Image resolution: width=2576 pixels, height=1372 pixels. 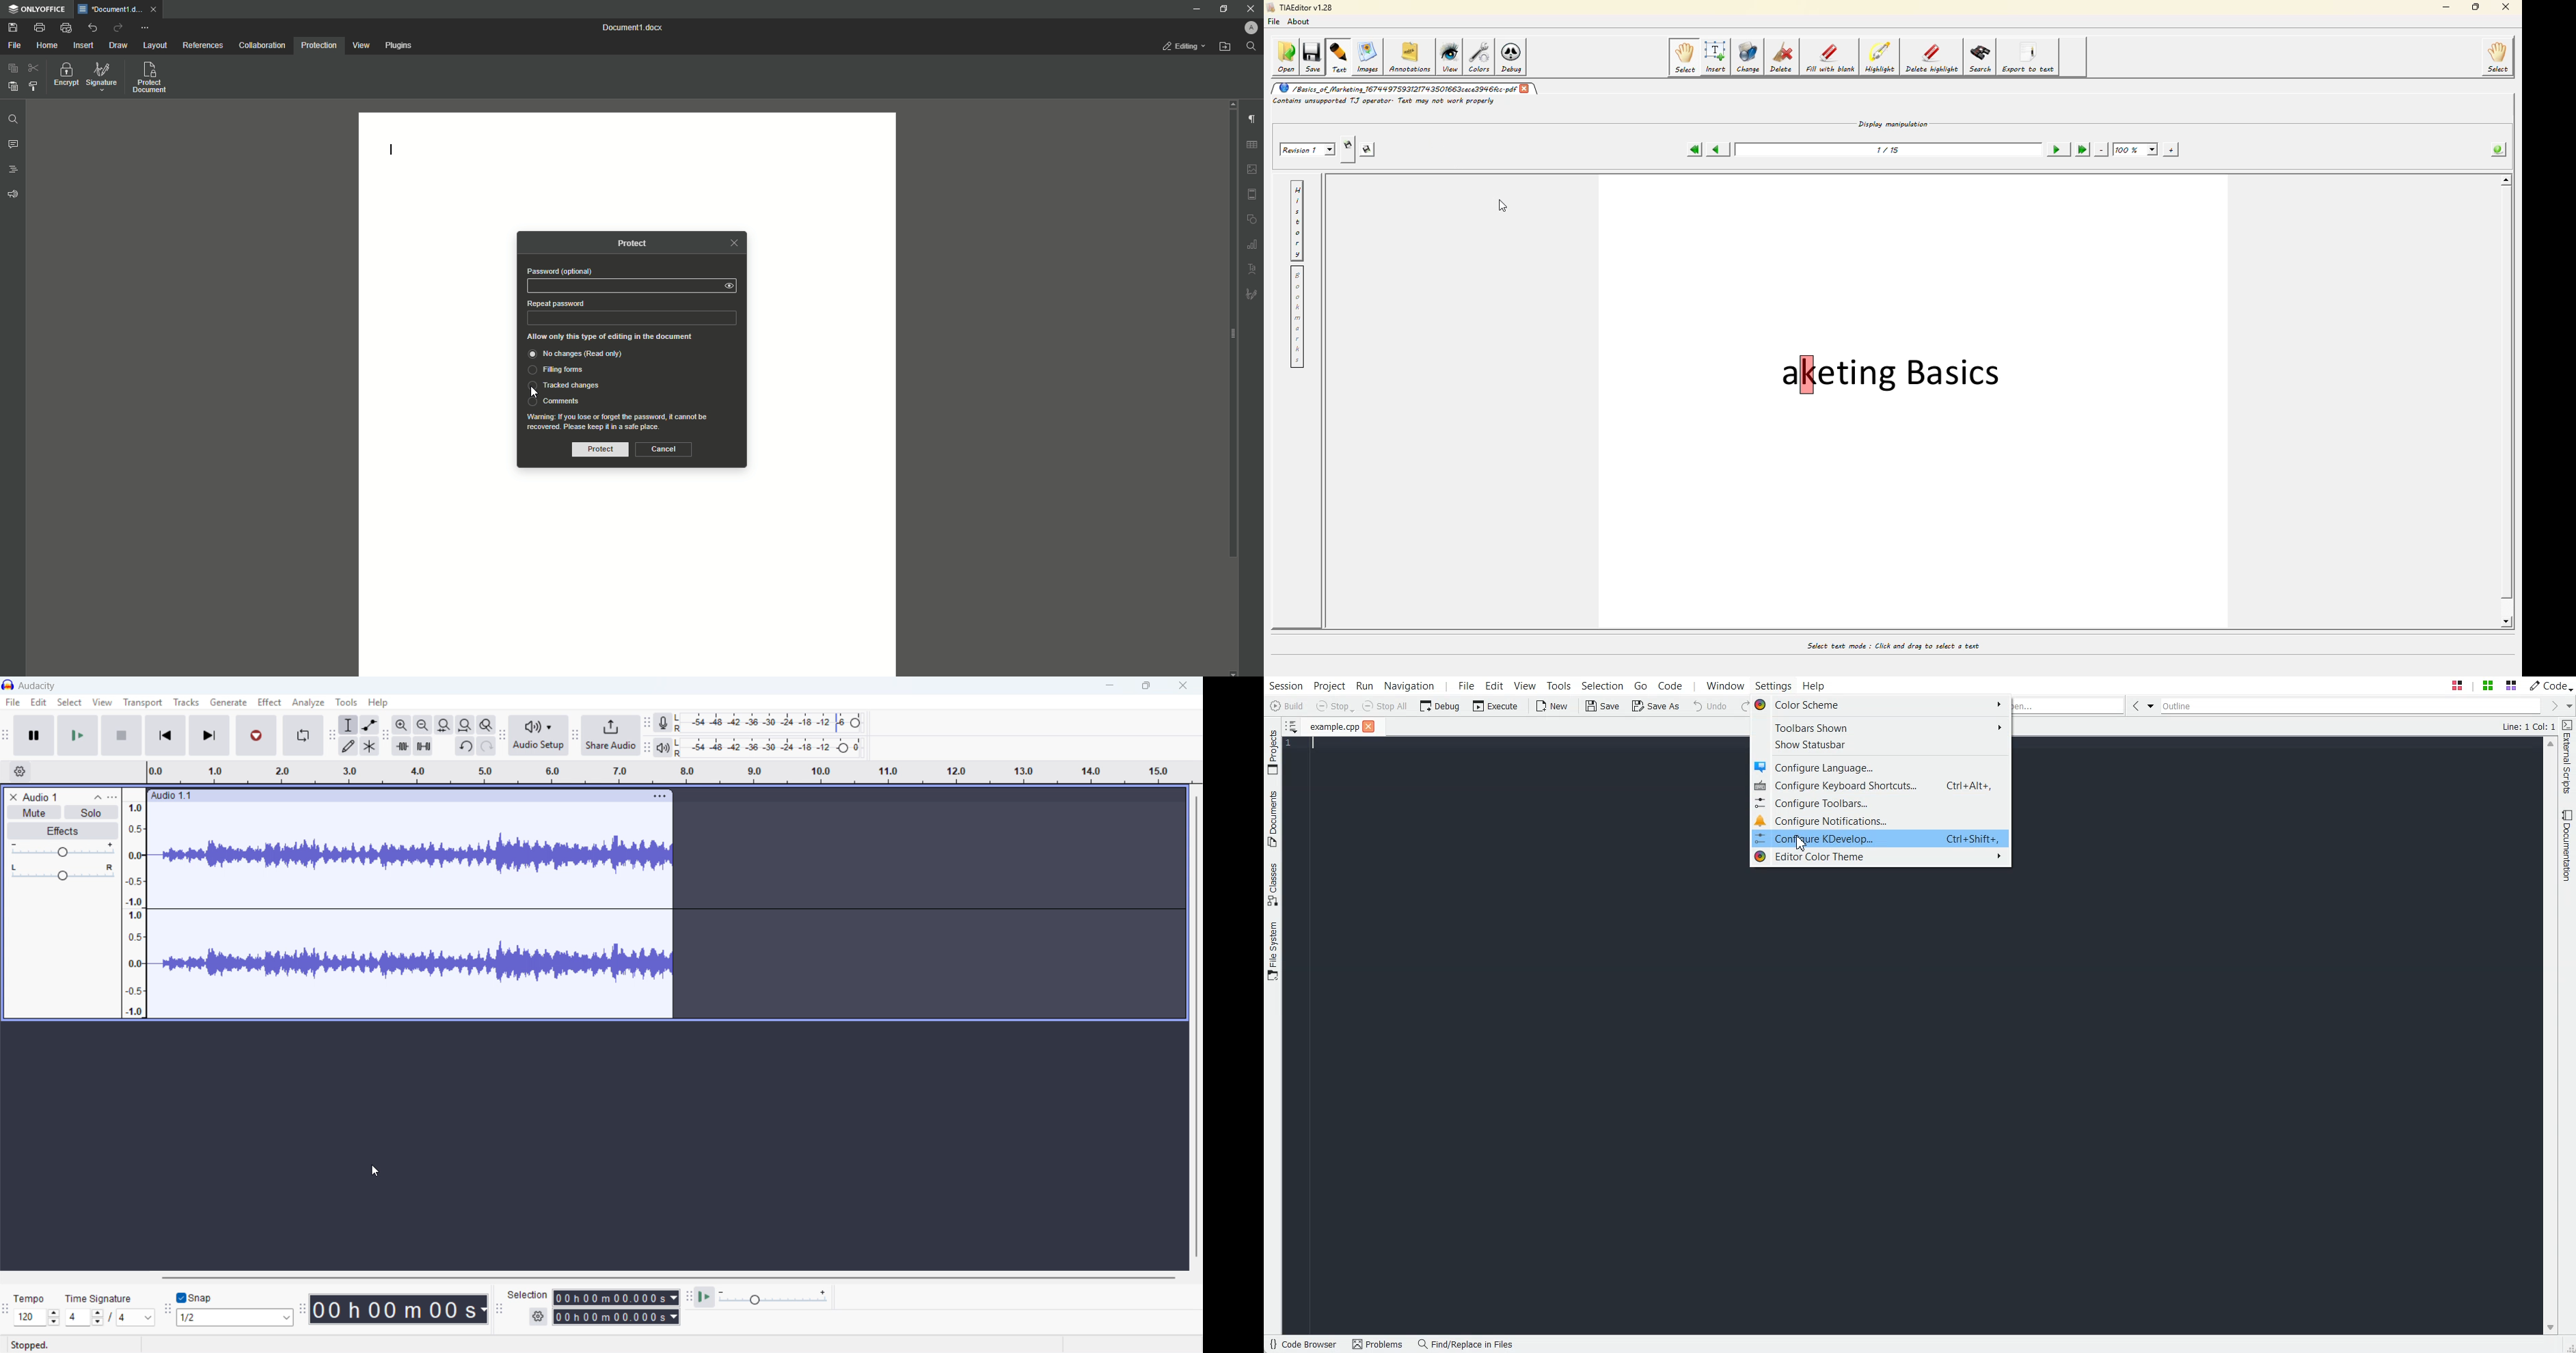 What do you see at coordinates (772, 1297) in the screenshot?
I see `Playback speed` at bounding box center [772, 1297].